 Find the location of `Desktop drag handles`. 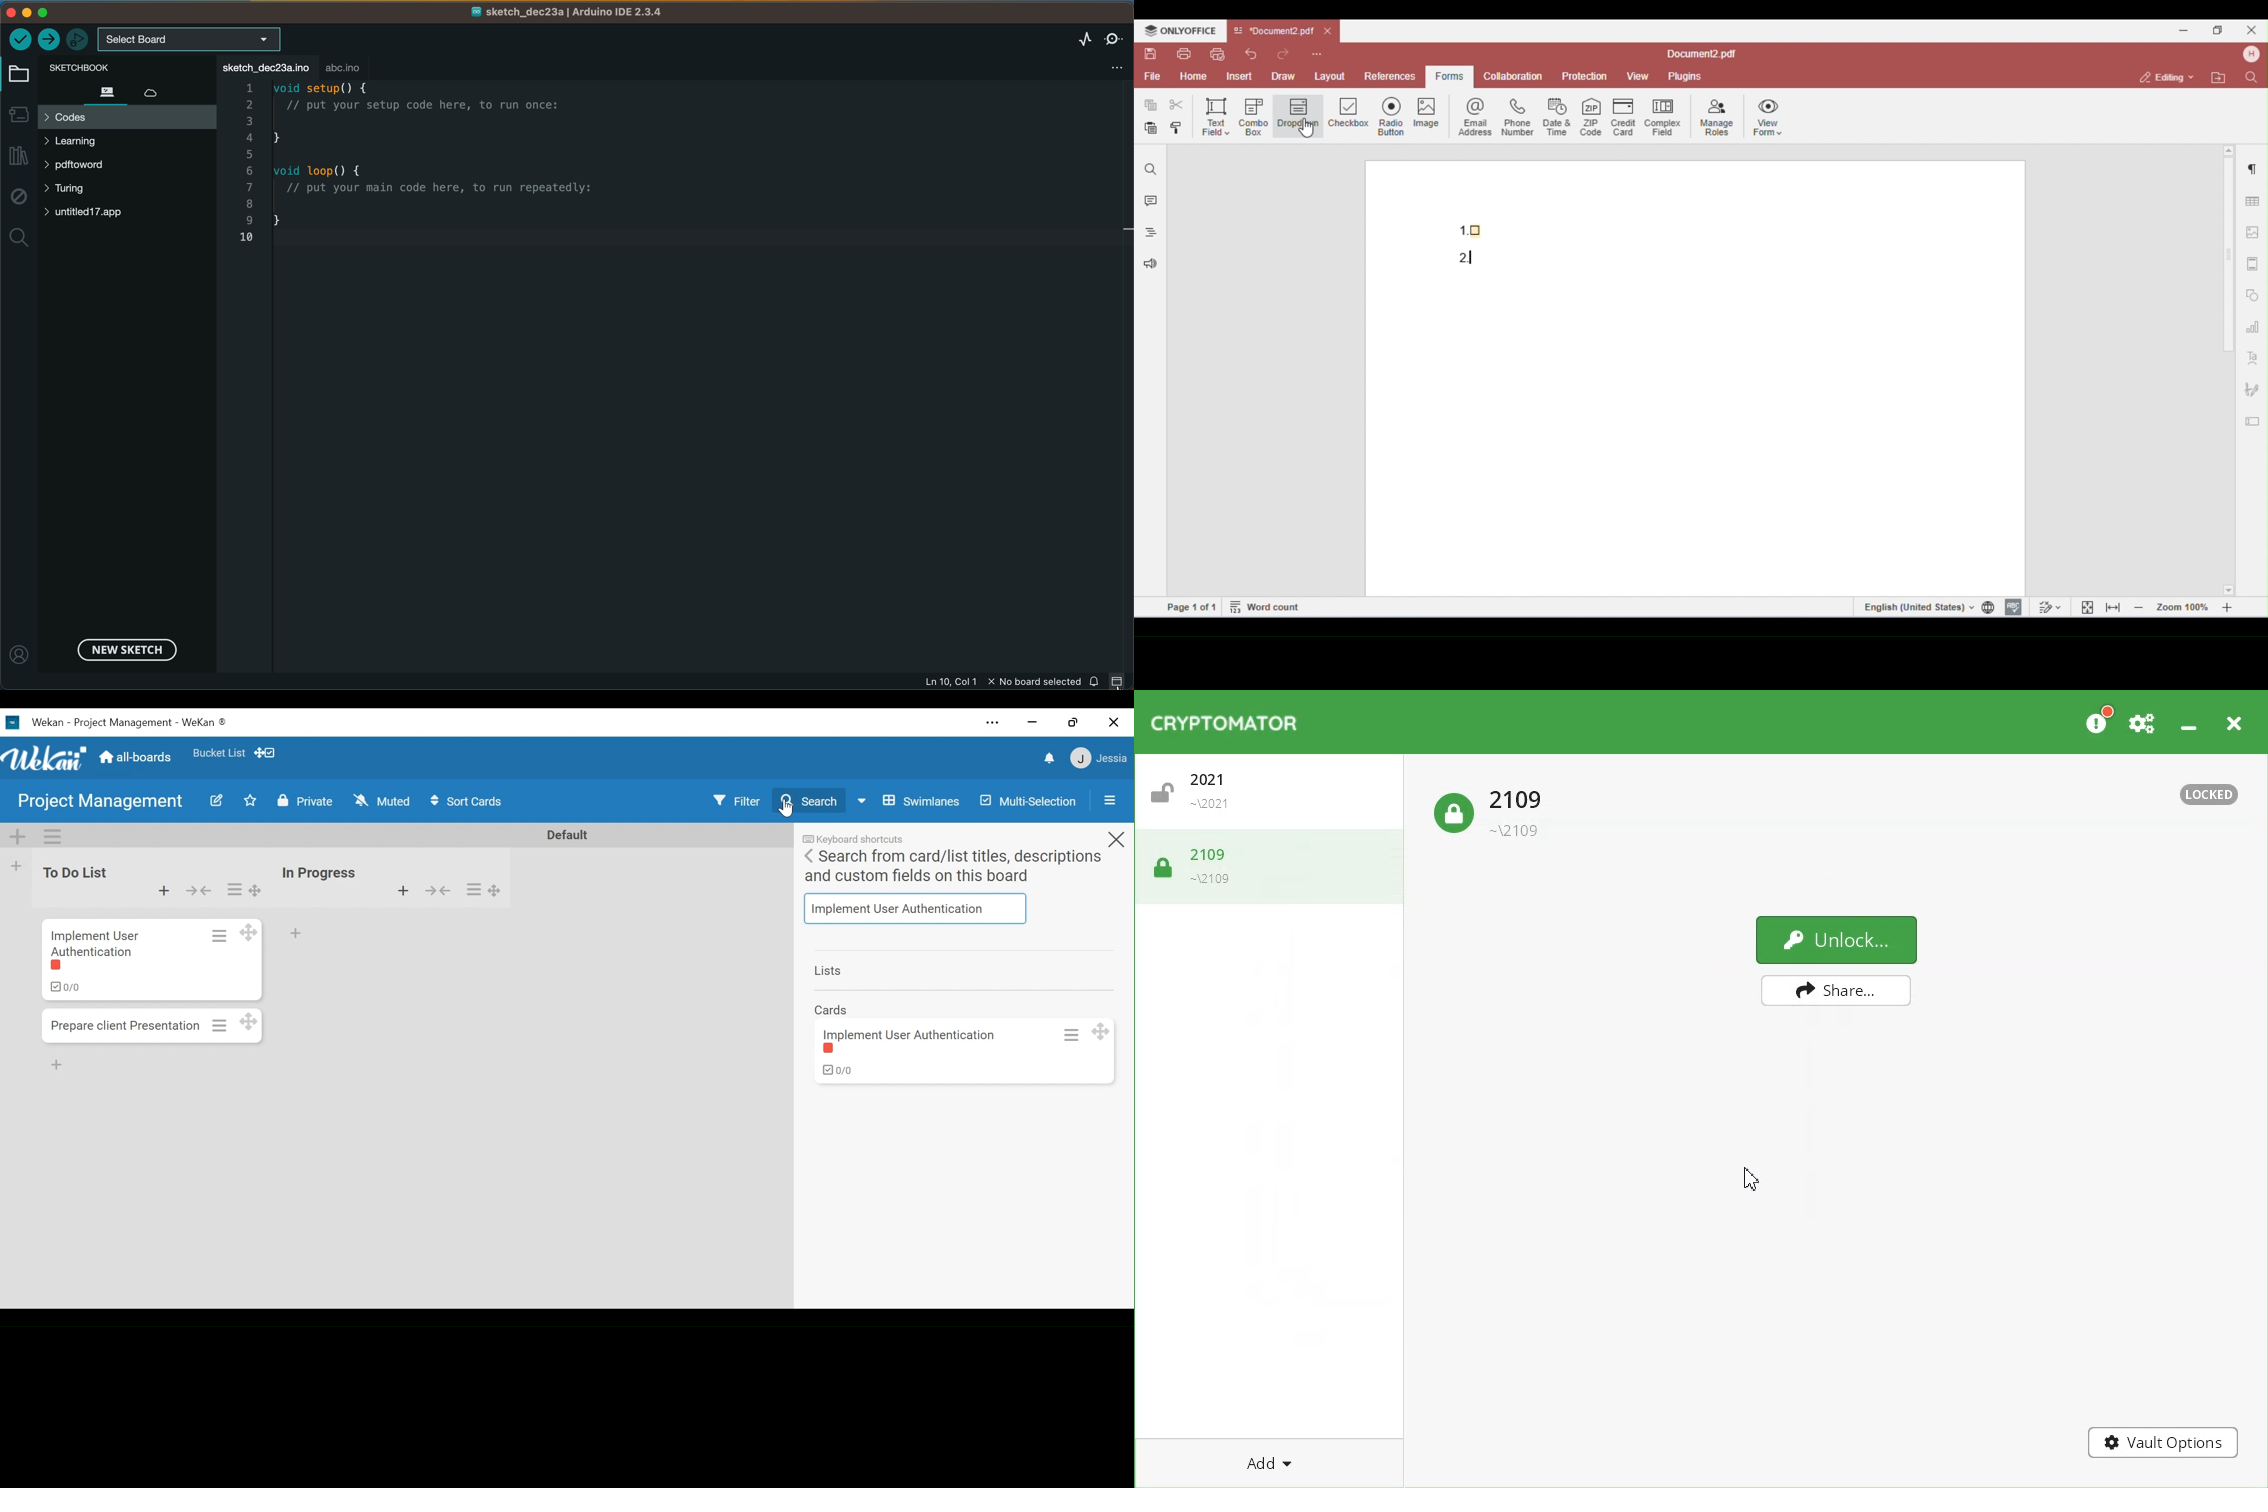

Desktop drag handles is located at coordinates (498, 893).